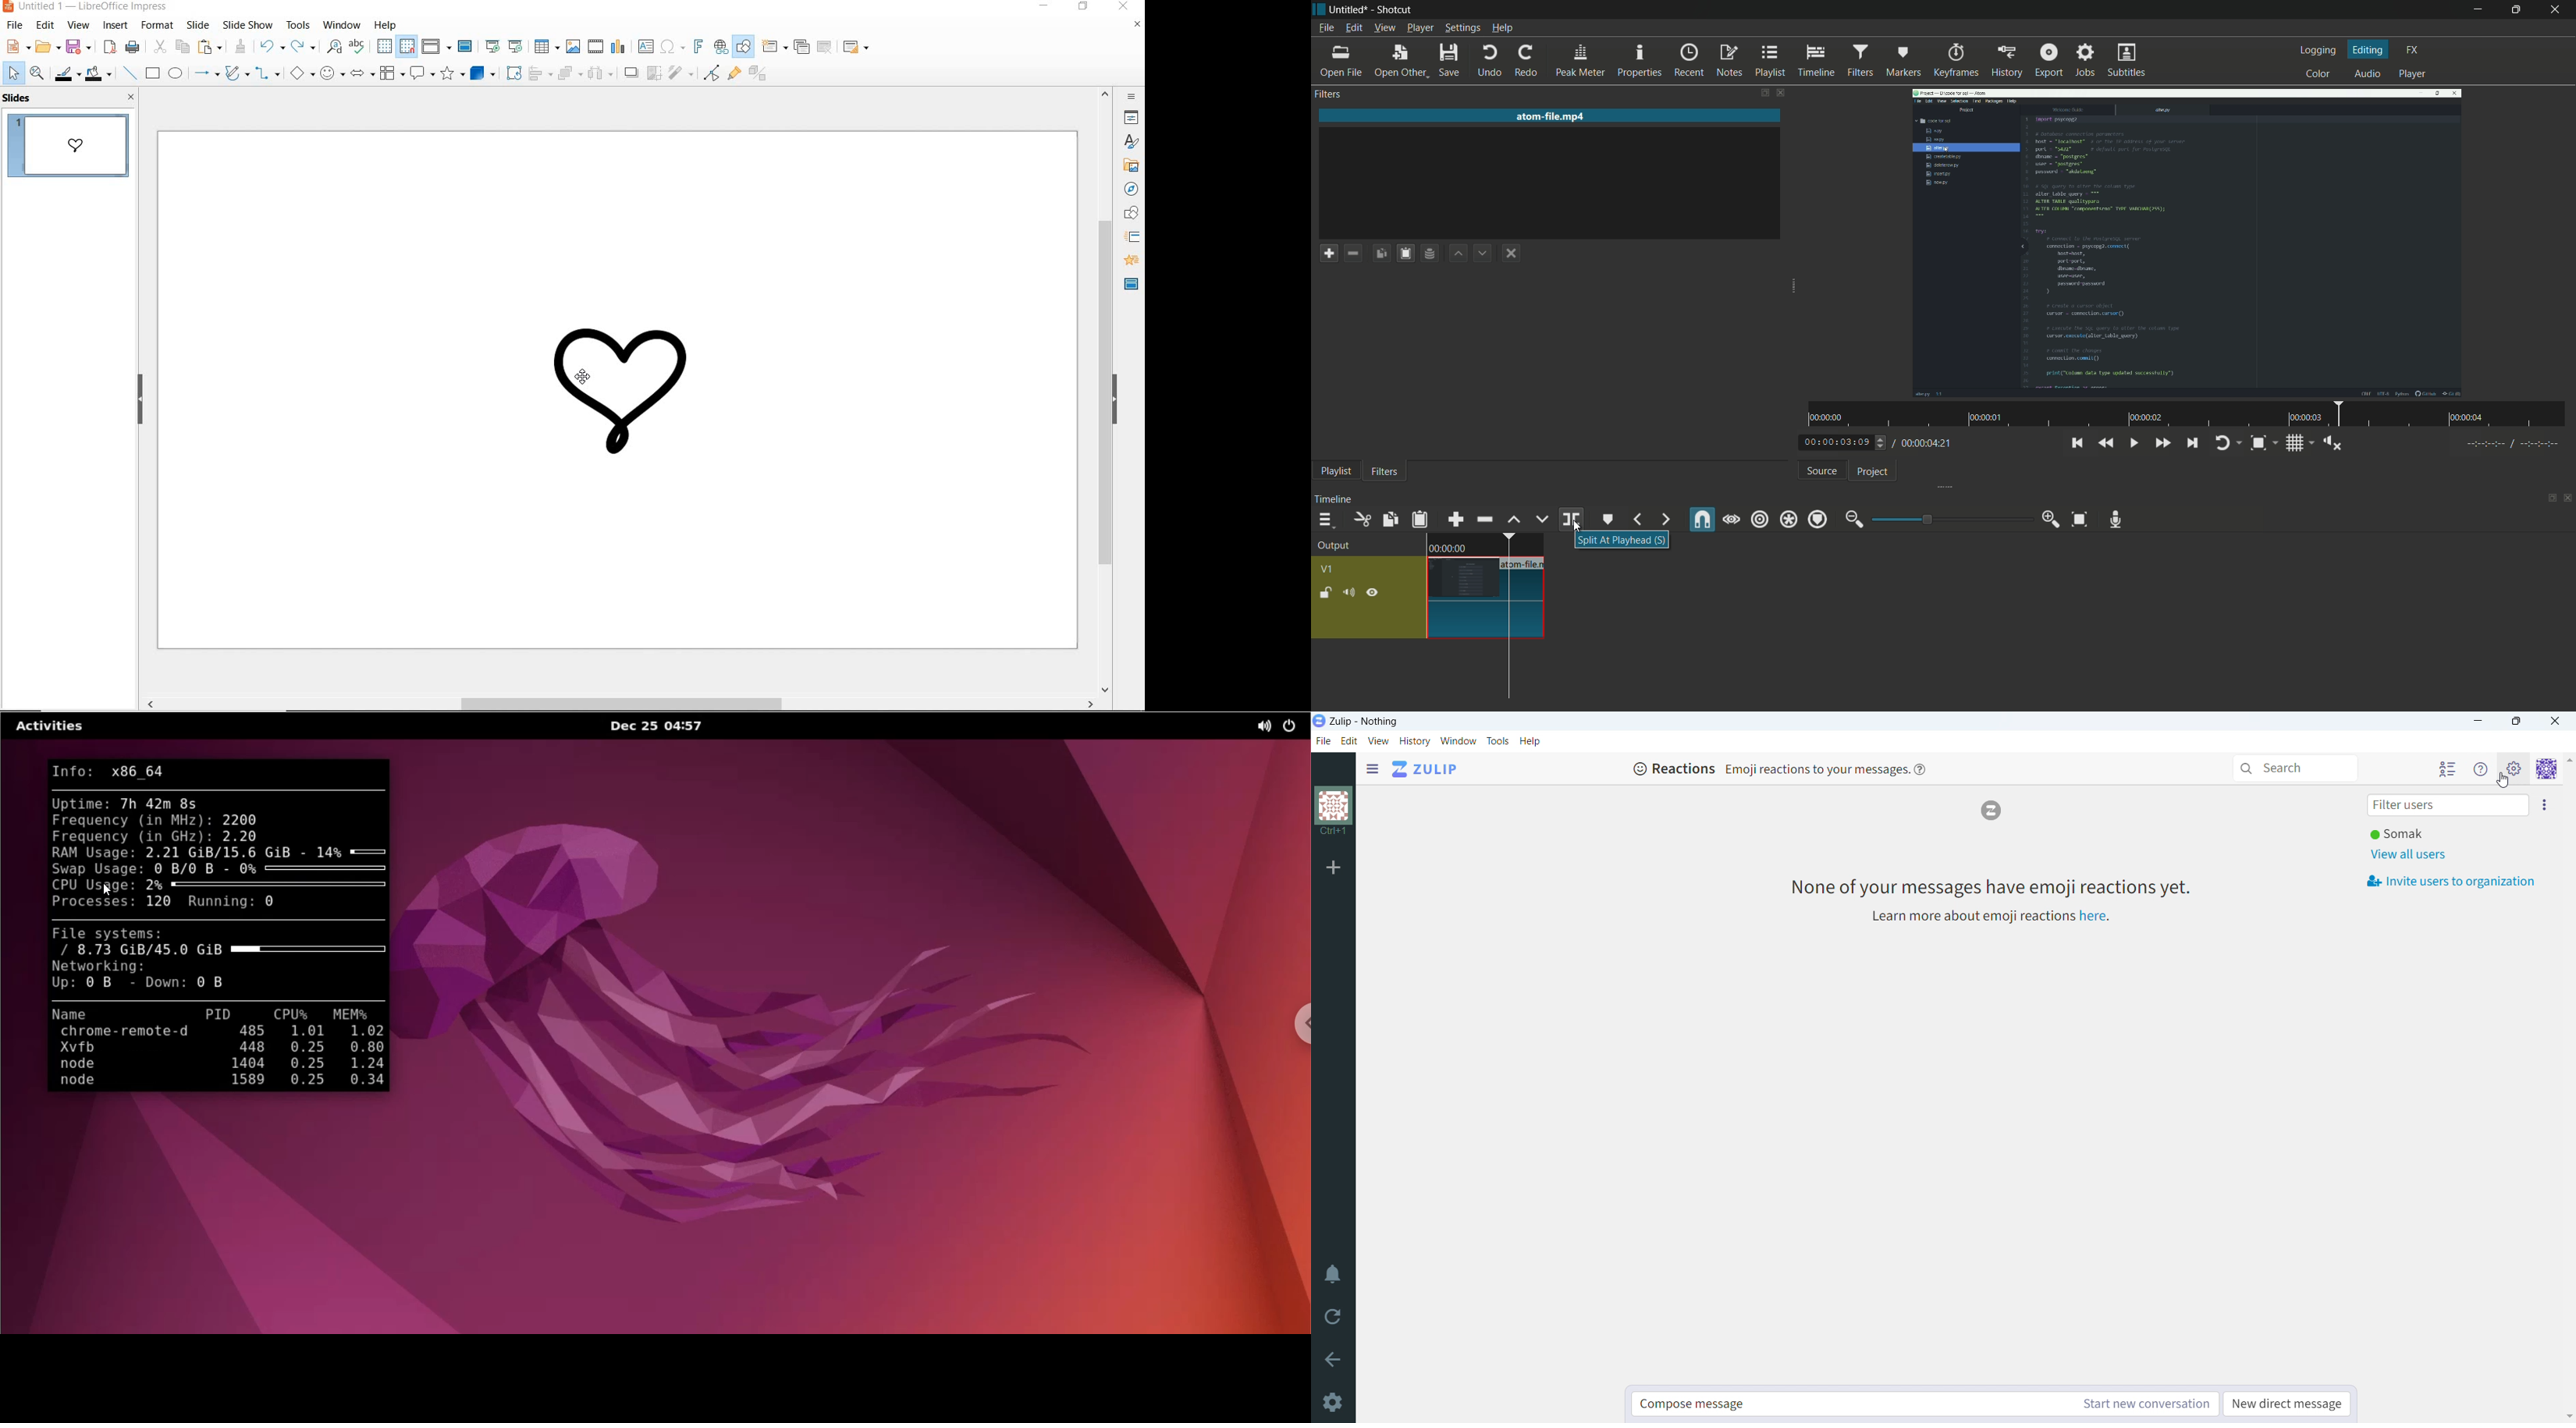 This screenshot has height=1428, width=2576. What do you see at coordinates (209, 48) in the screenshot?
I see `paste` at bounding box center [209, 48].